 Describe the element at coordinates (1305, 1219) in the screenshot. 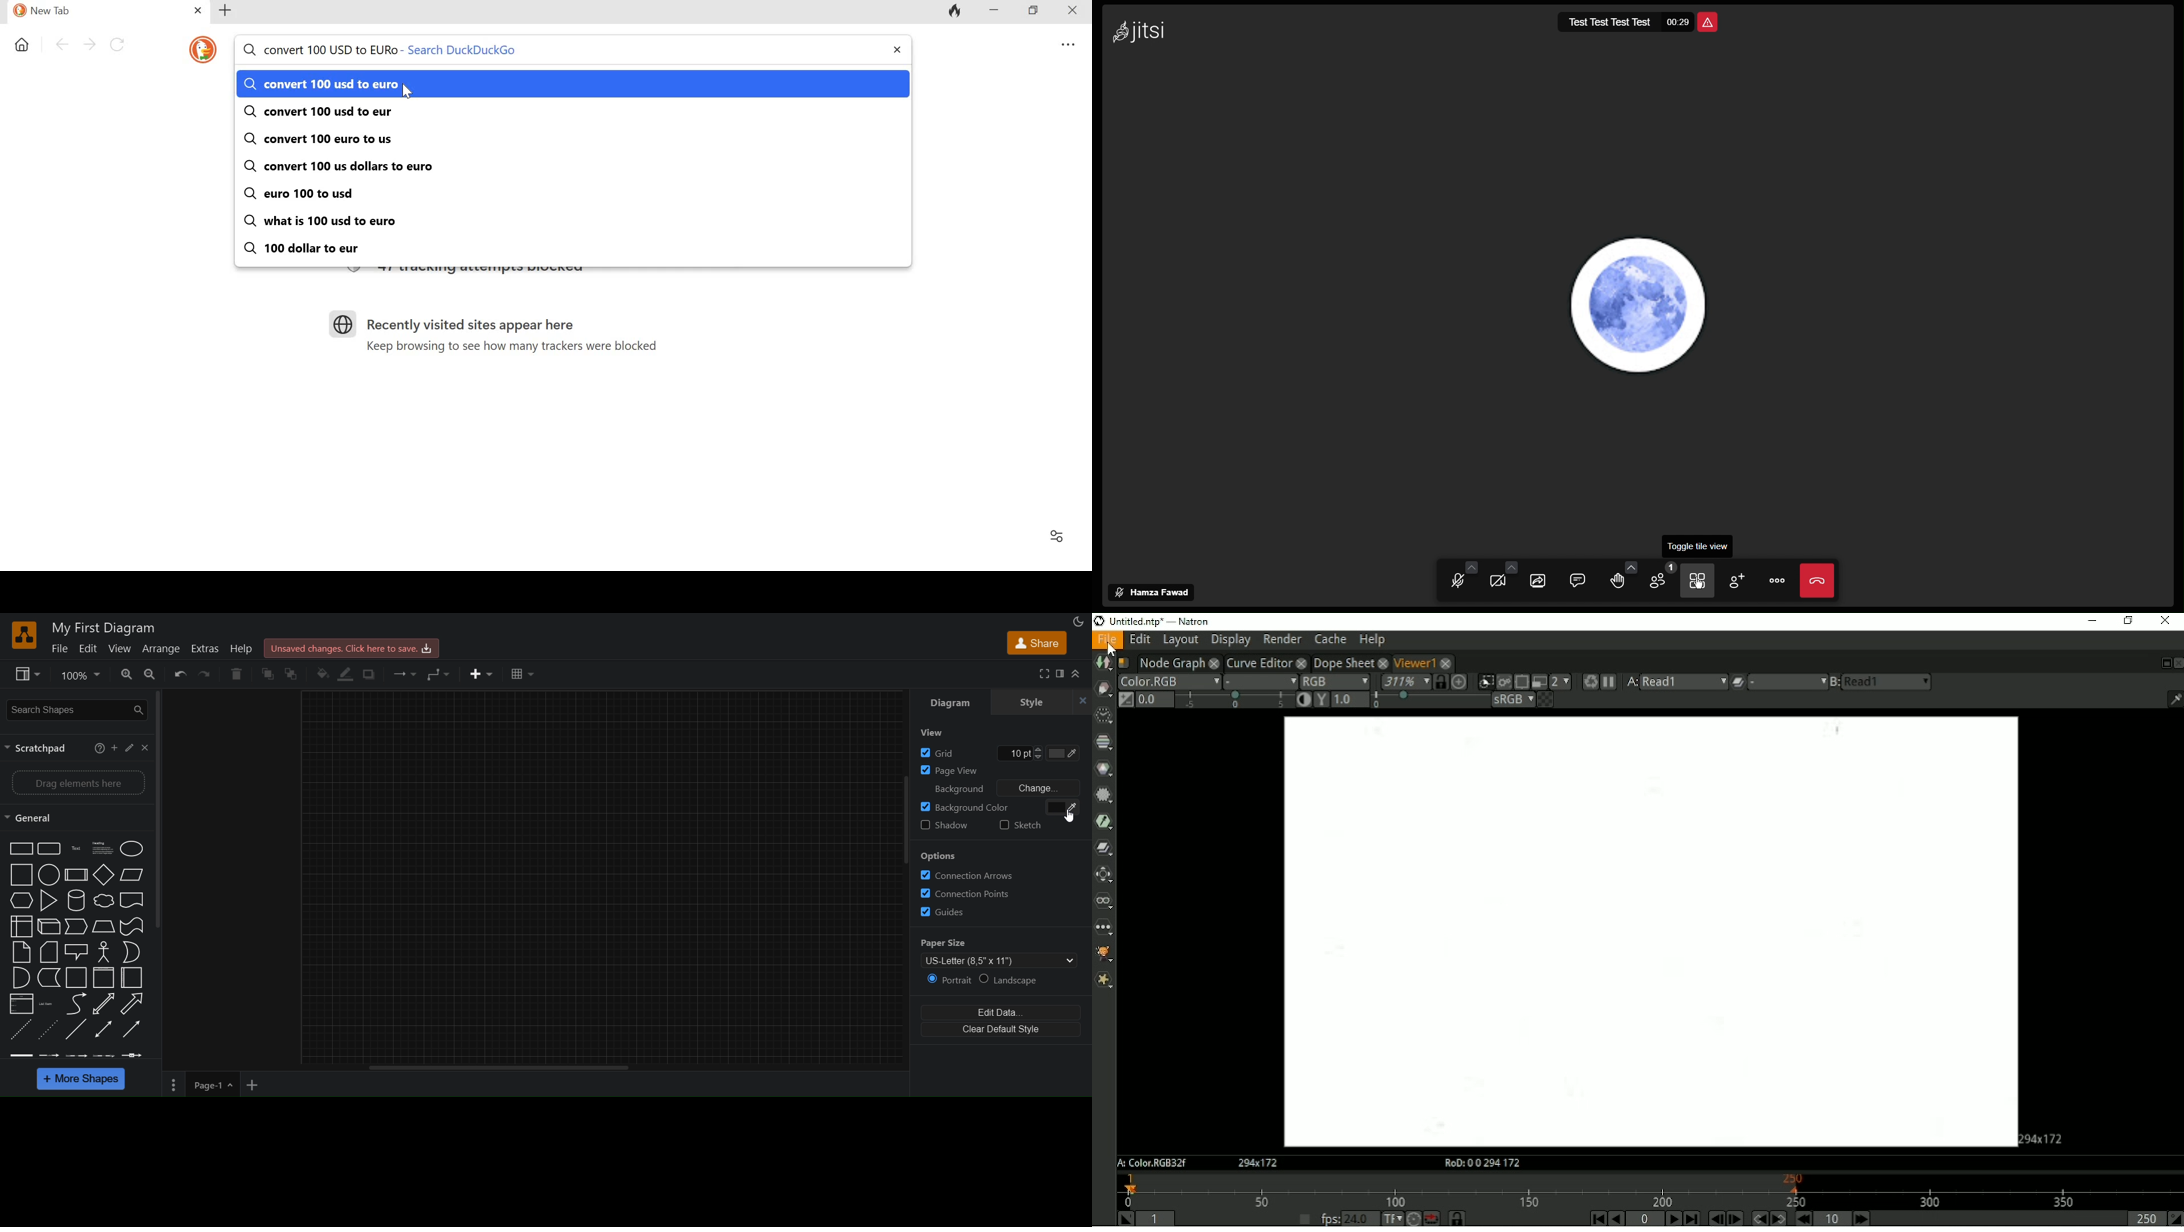

I see `Set playback frame rate automatically` at that location.